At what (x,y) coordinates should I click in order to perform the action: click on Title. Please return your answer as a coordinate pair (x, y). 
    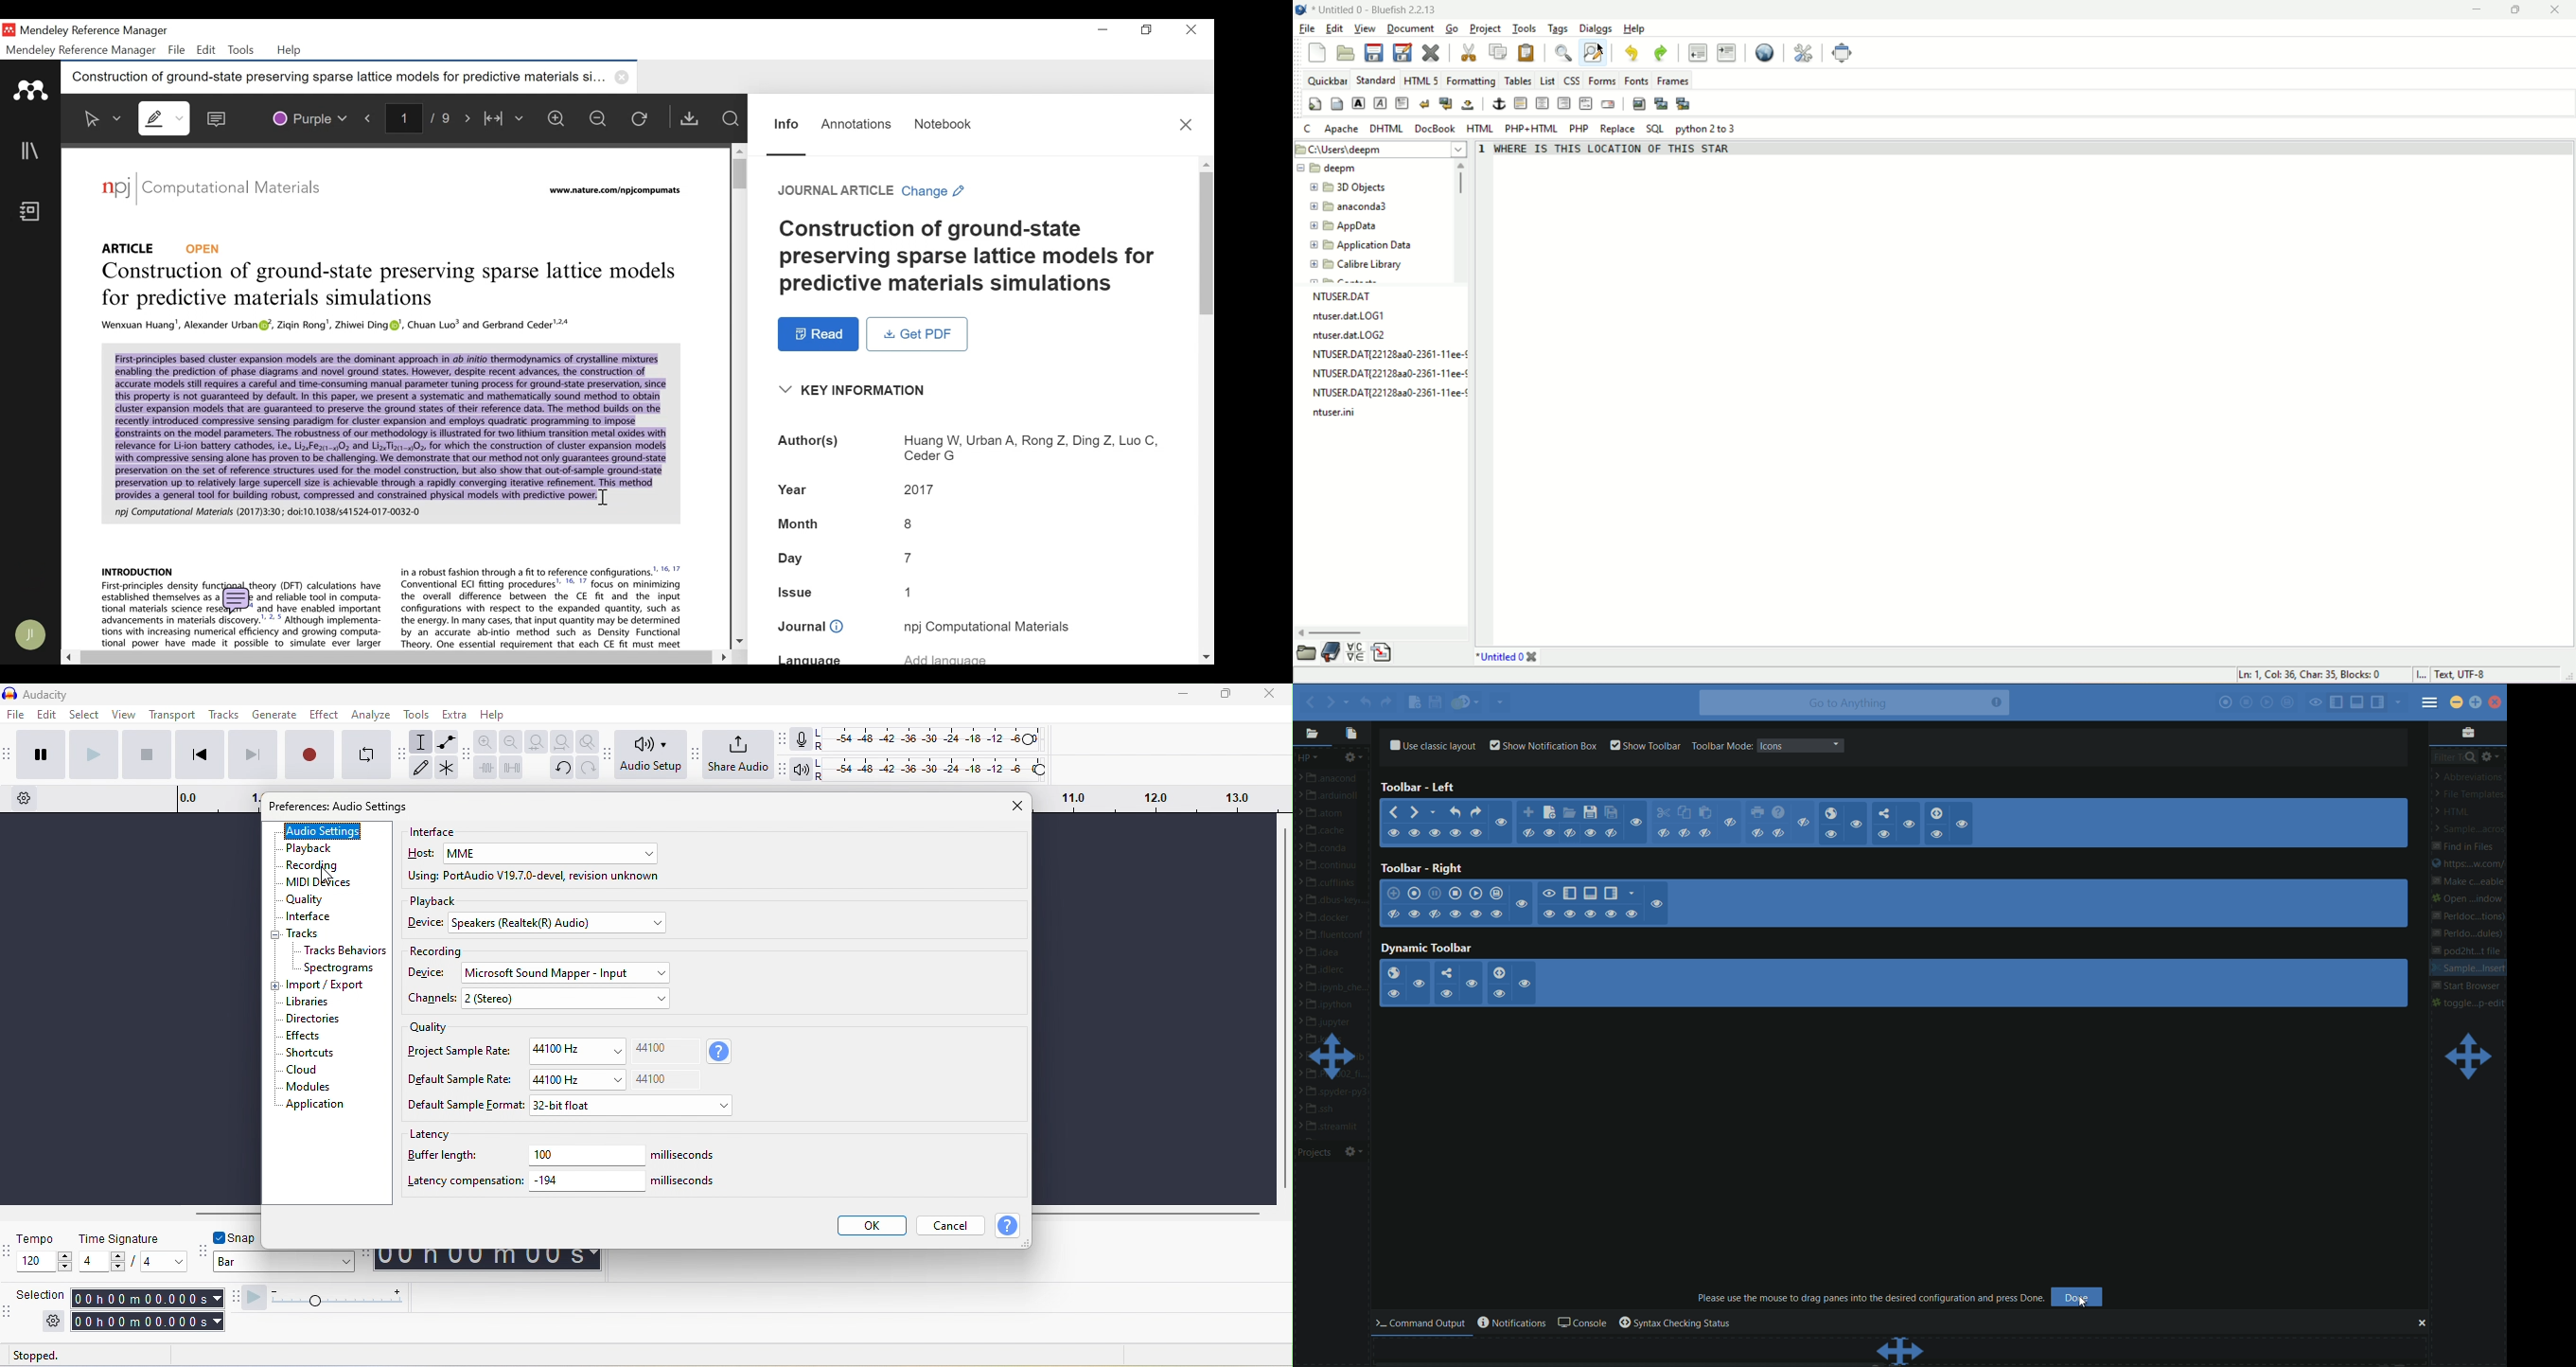
    Looking at the image, I should click on (392, 287).